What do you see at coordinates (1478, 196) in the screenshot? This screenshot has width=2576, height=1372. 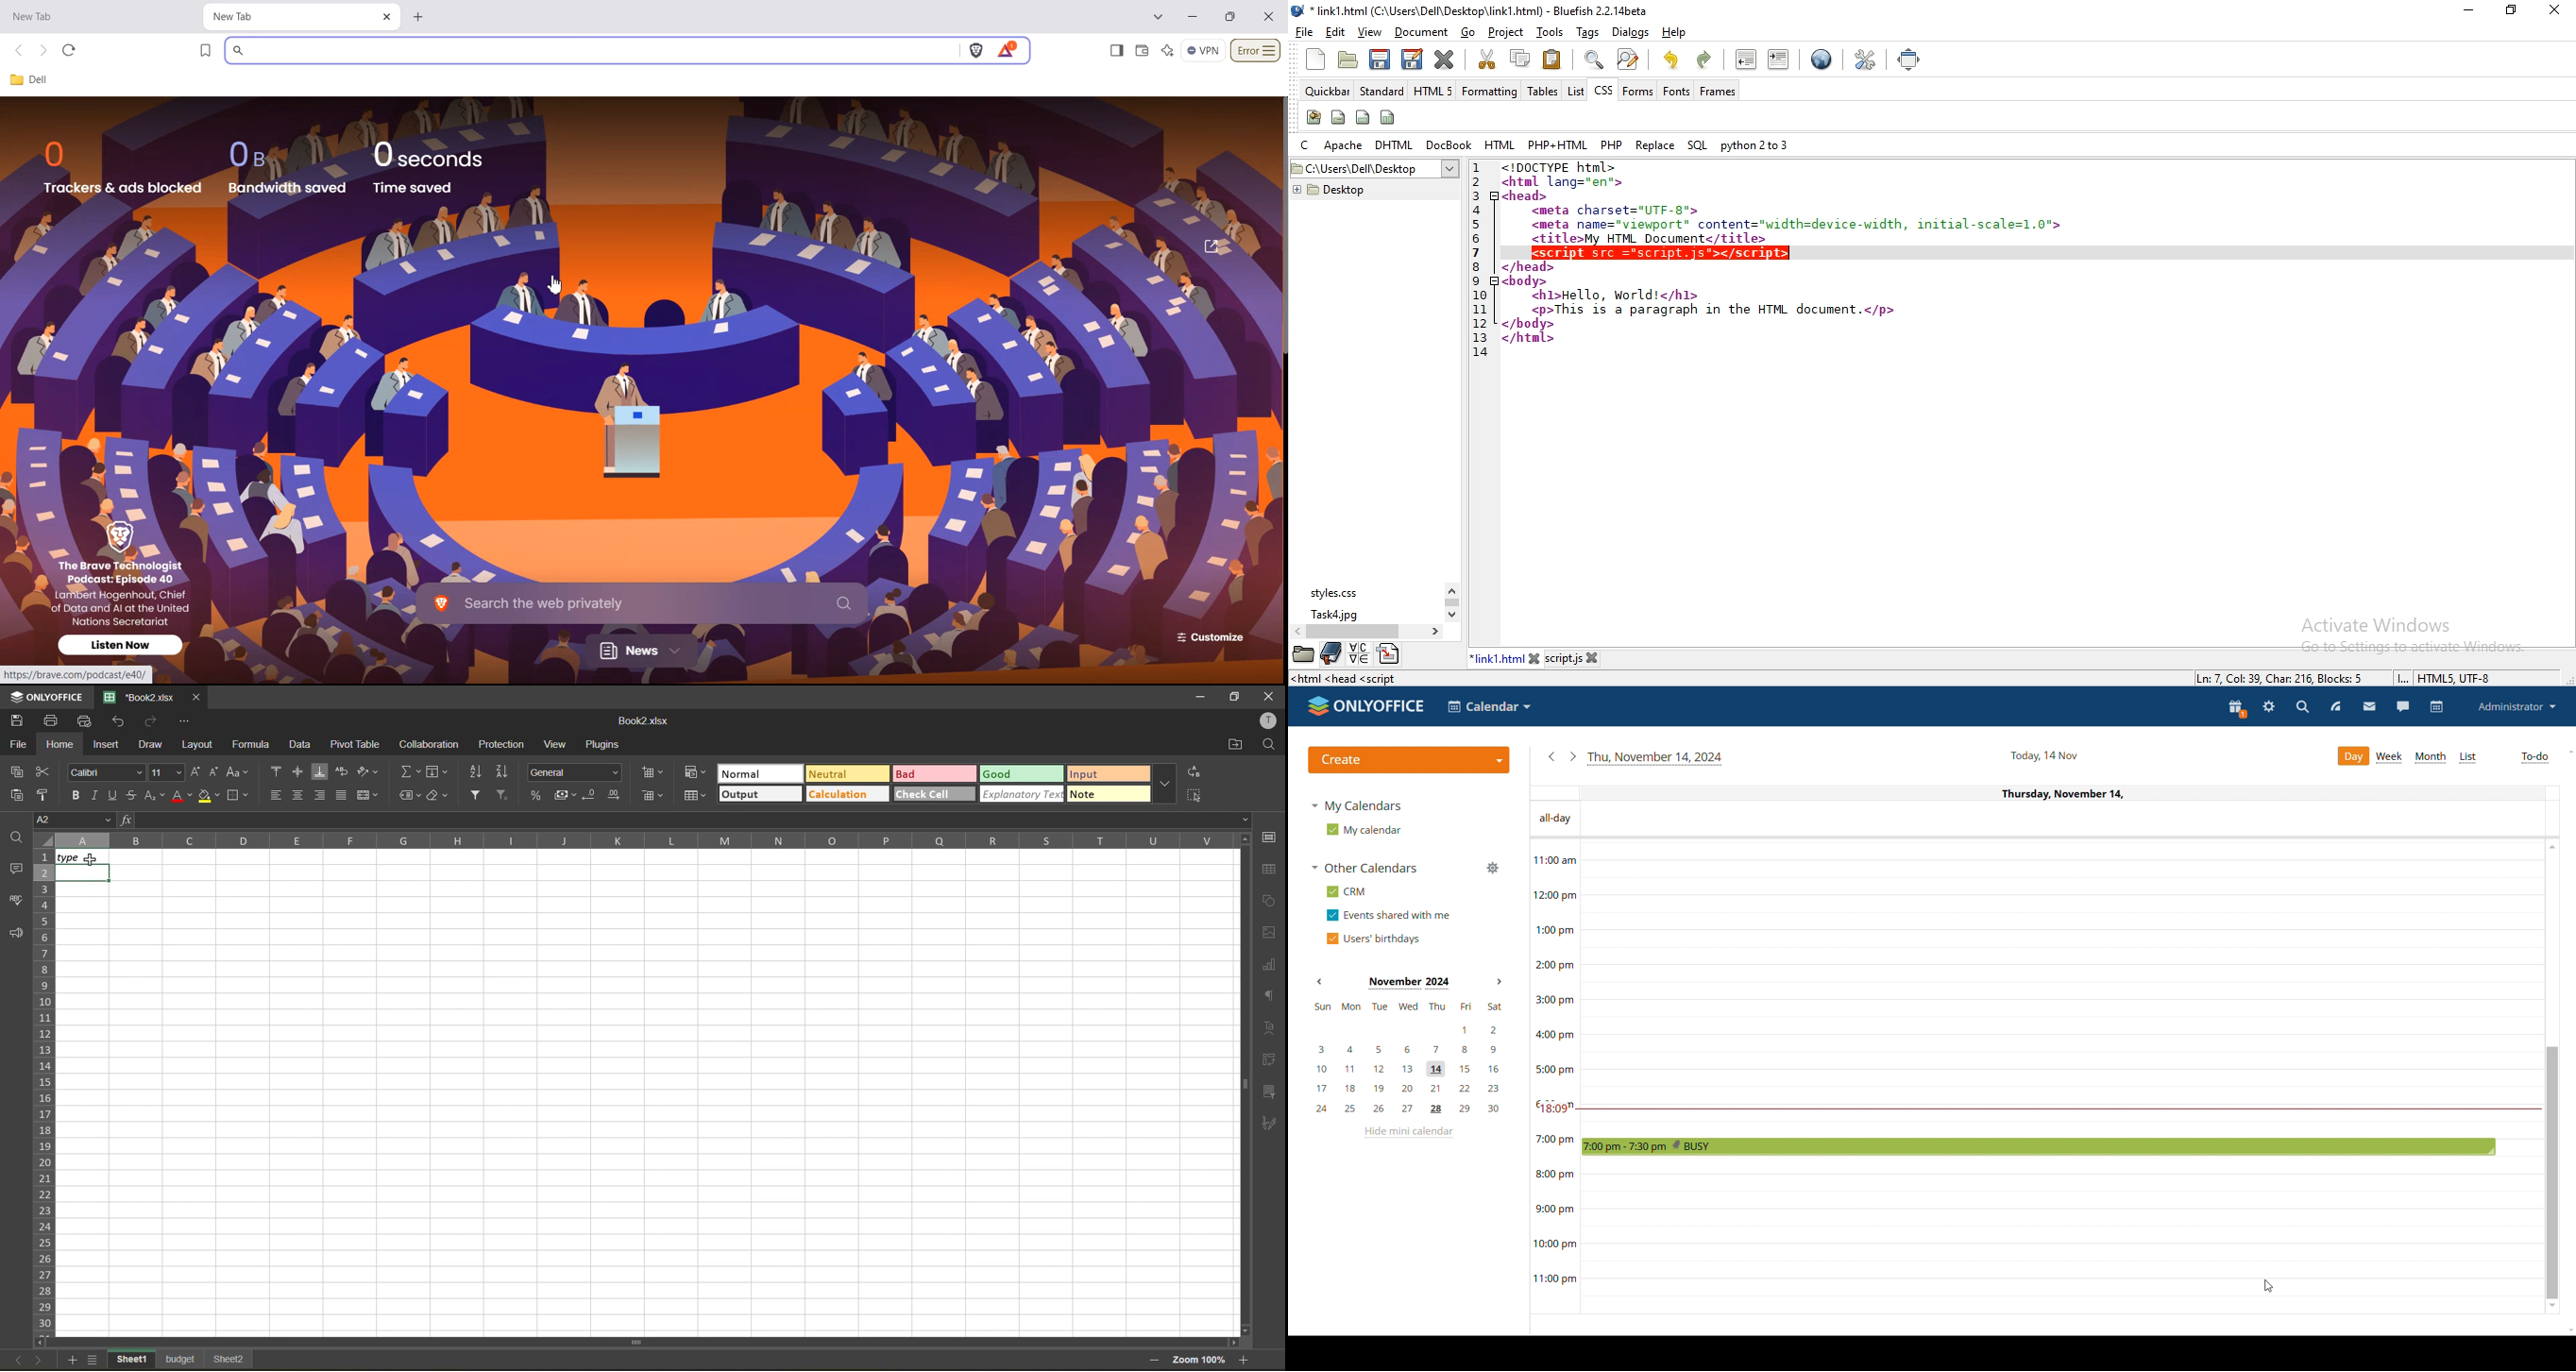 I see `3` at bounding box center [1478, 196].